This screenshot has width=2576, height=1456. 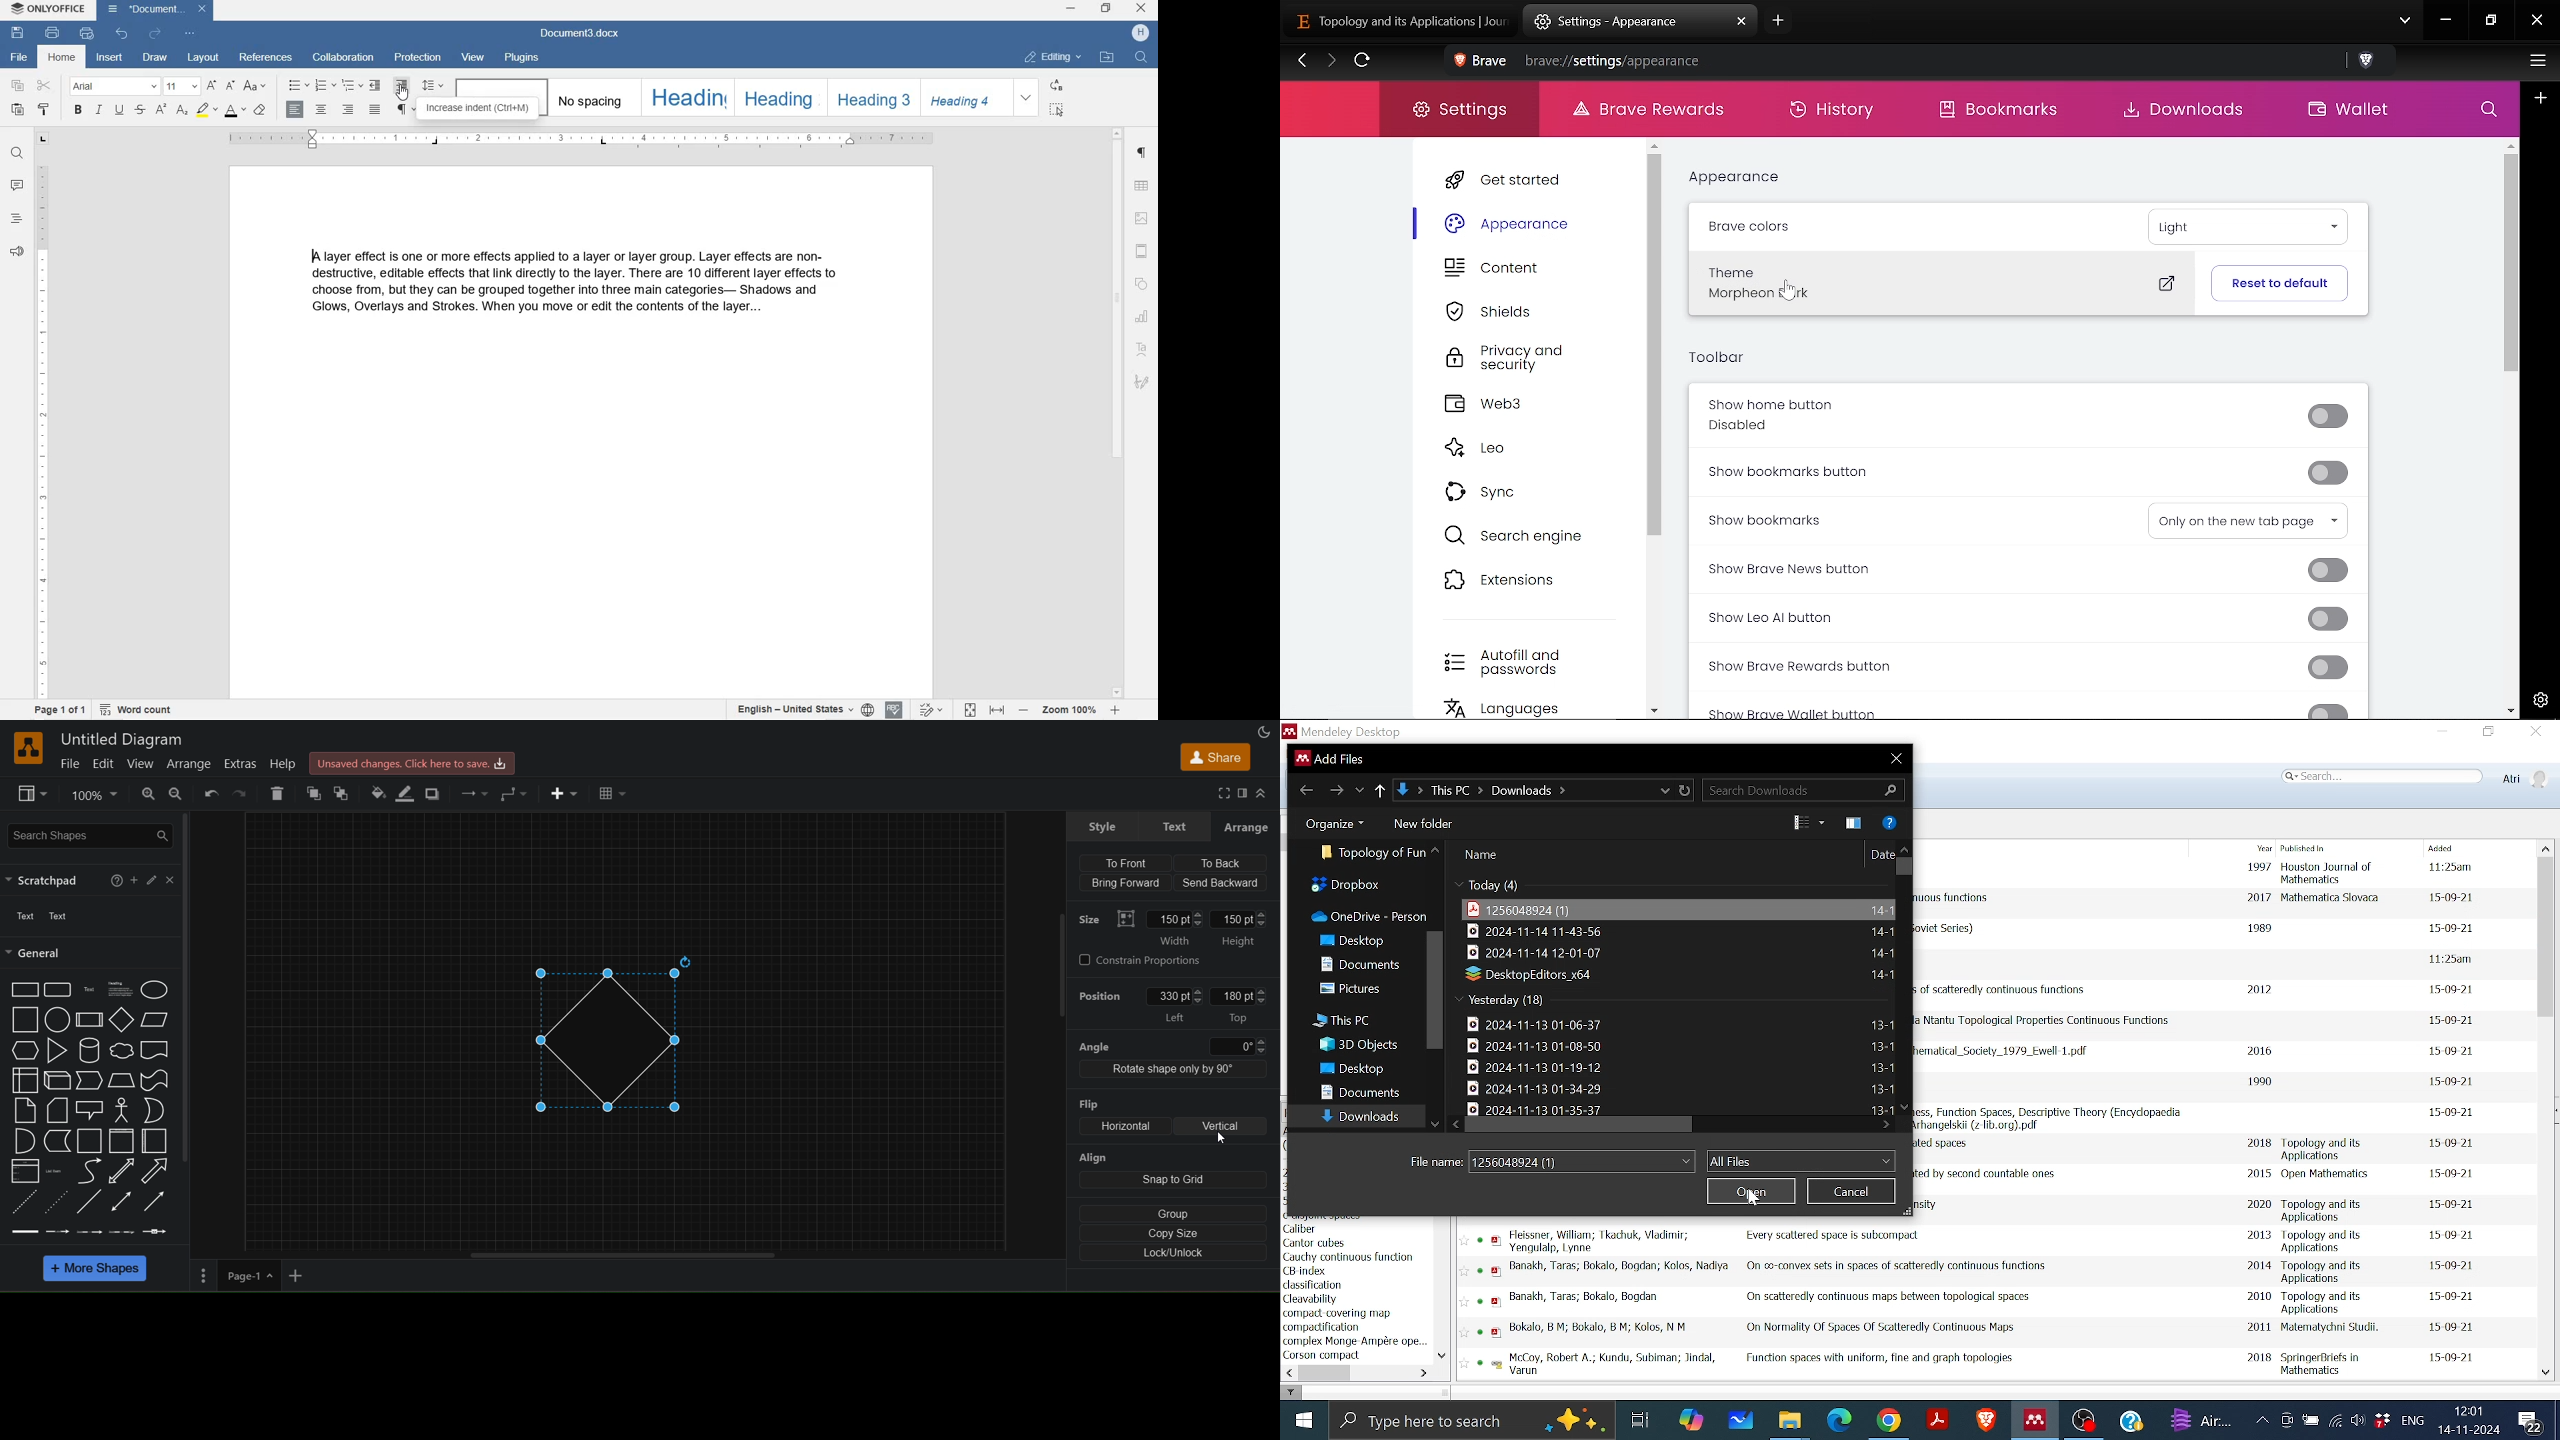 What do you see at coordinates (1533, 933) in the screenshot?
I see `File` at bounding box center [1533, 933].